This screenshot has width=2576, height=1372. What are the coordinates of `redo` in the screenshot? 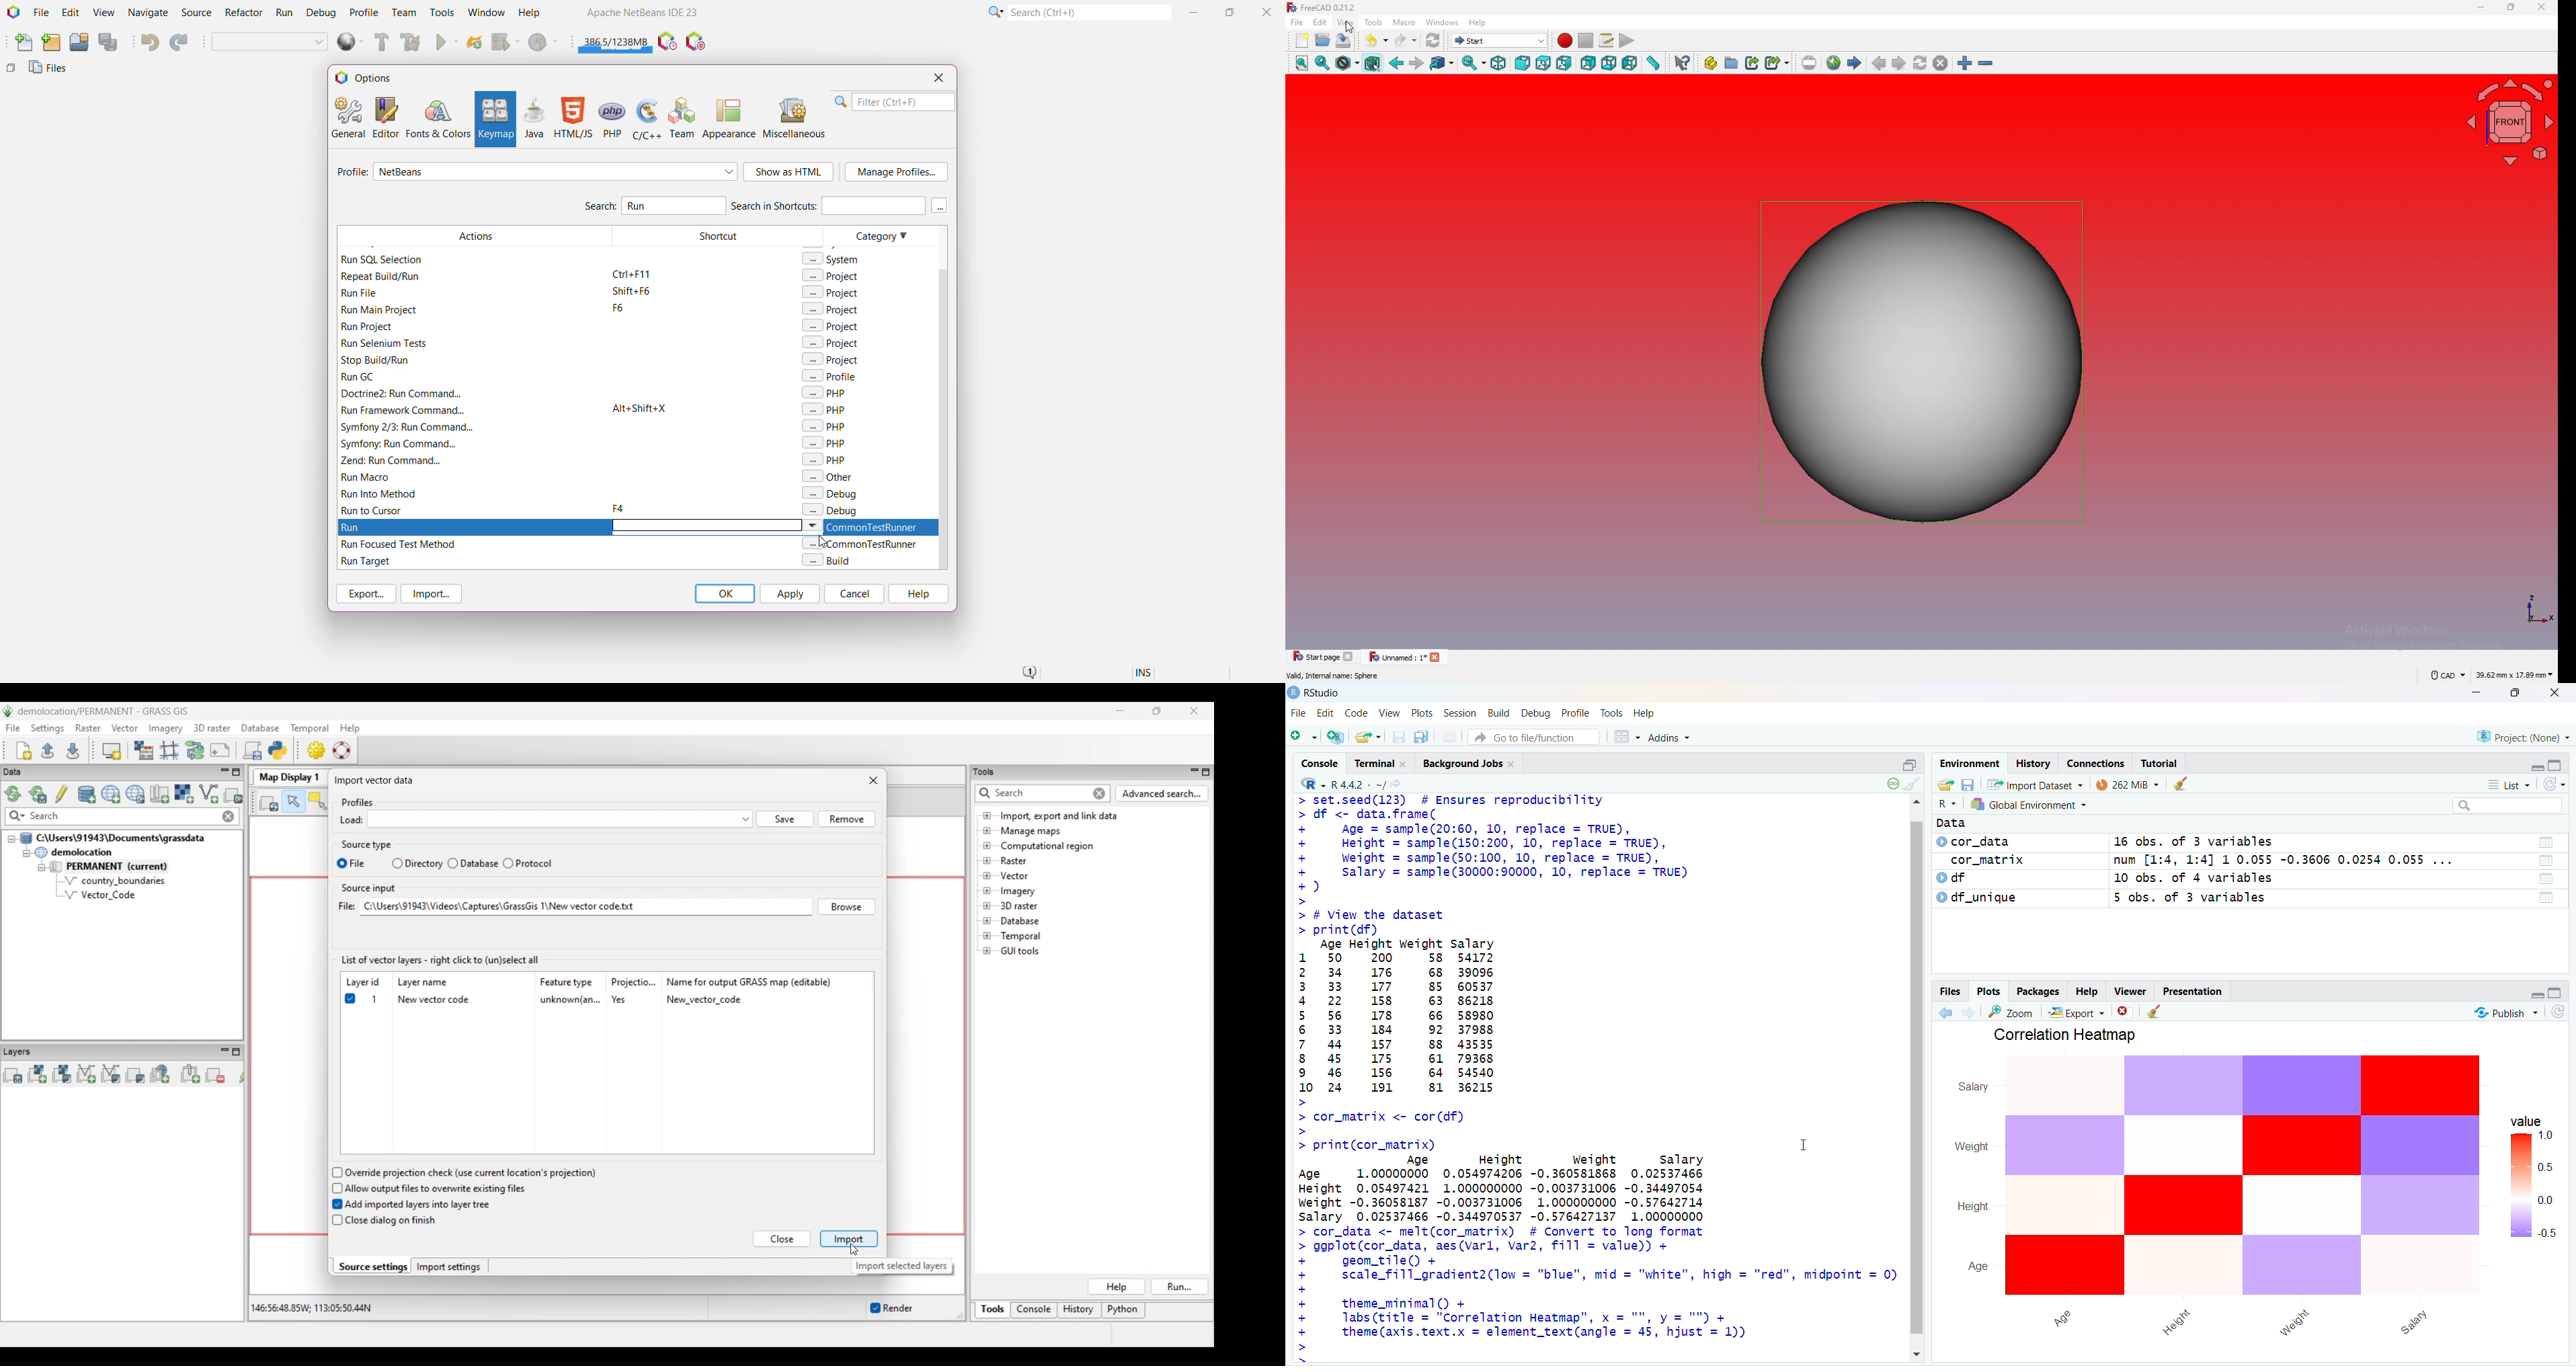 It's located at (1407, 40).